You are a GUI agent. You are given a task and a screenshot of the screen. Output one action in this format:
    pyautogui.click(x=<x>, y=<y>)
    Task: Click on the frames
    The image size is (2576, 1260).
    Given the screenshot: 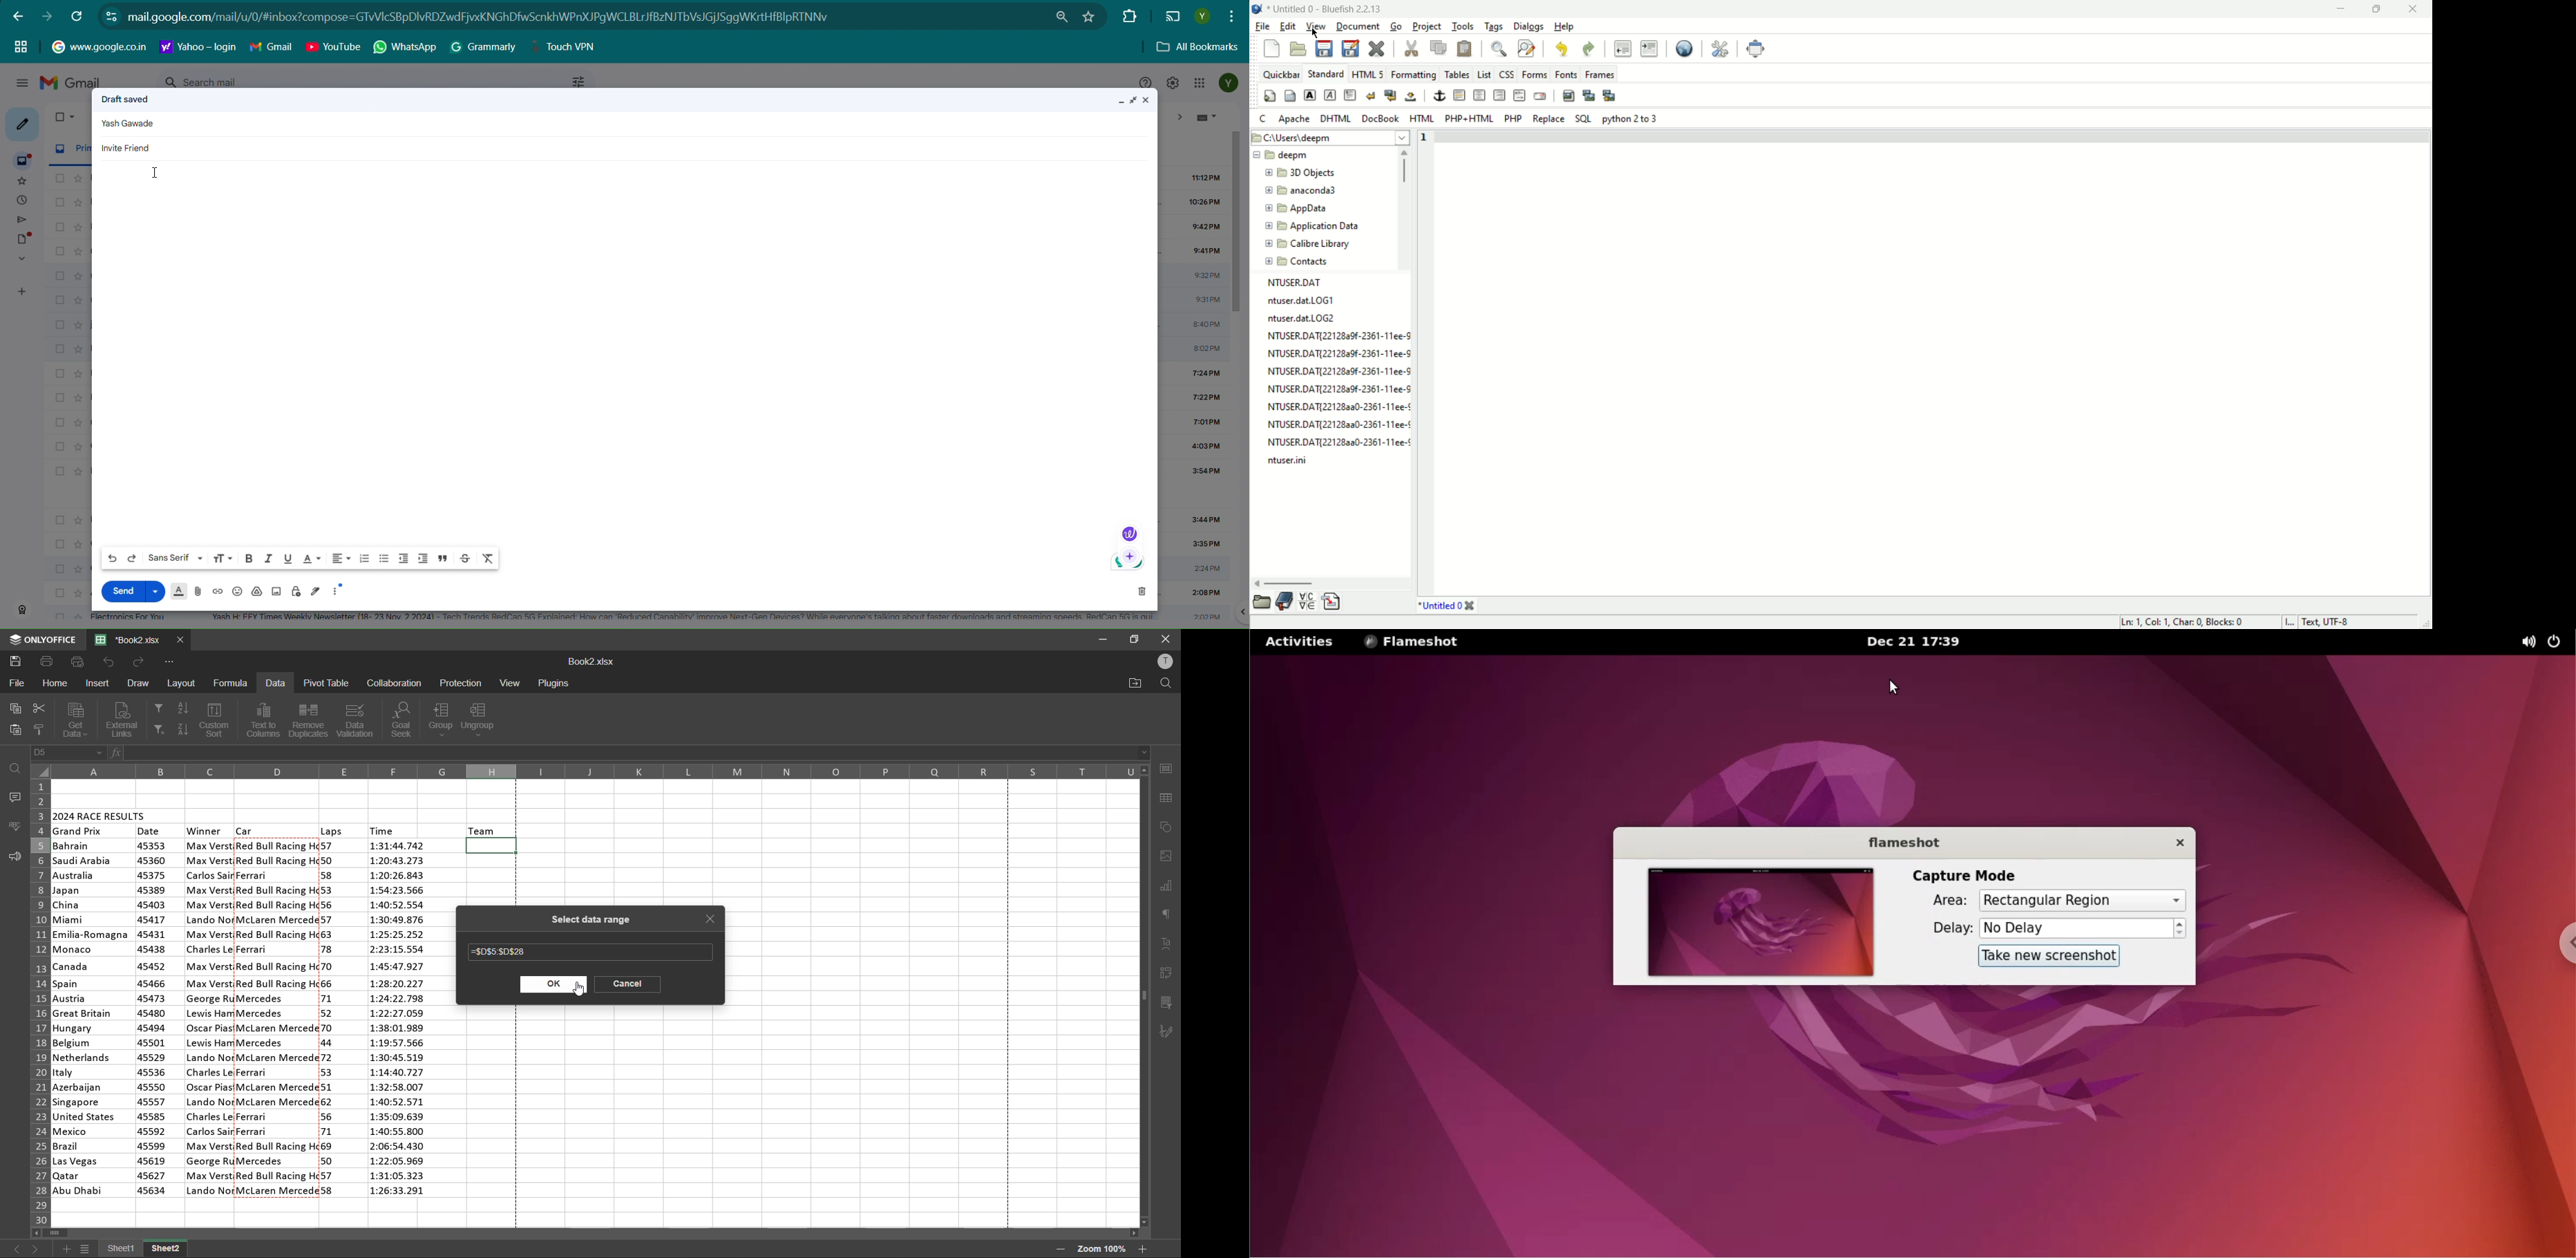 What is the action you would take?
    pyautogui.click(x=1600, y=74)
    